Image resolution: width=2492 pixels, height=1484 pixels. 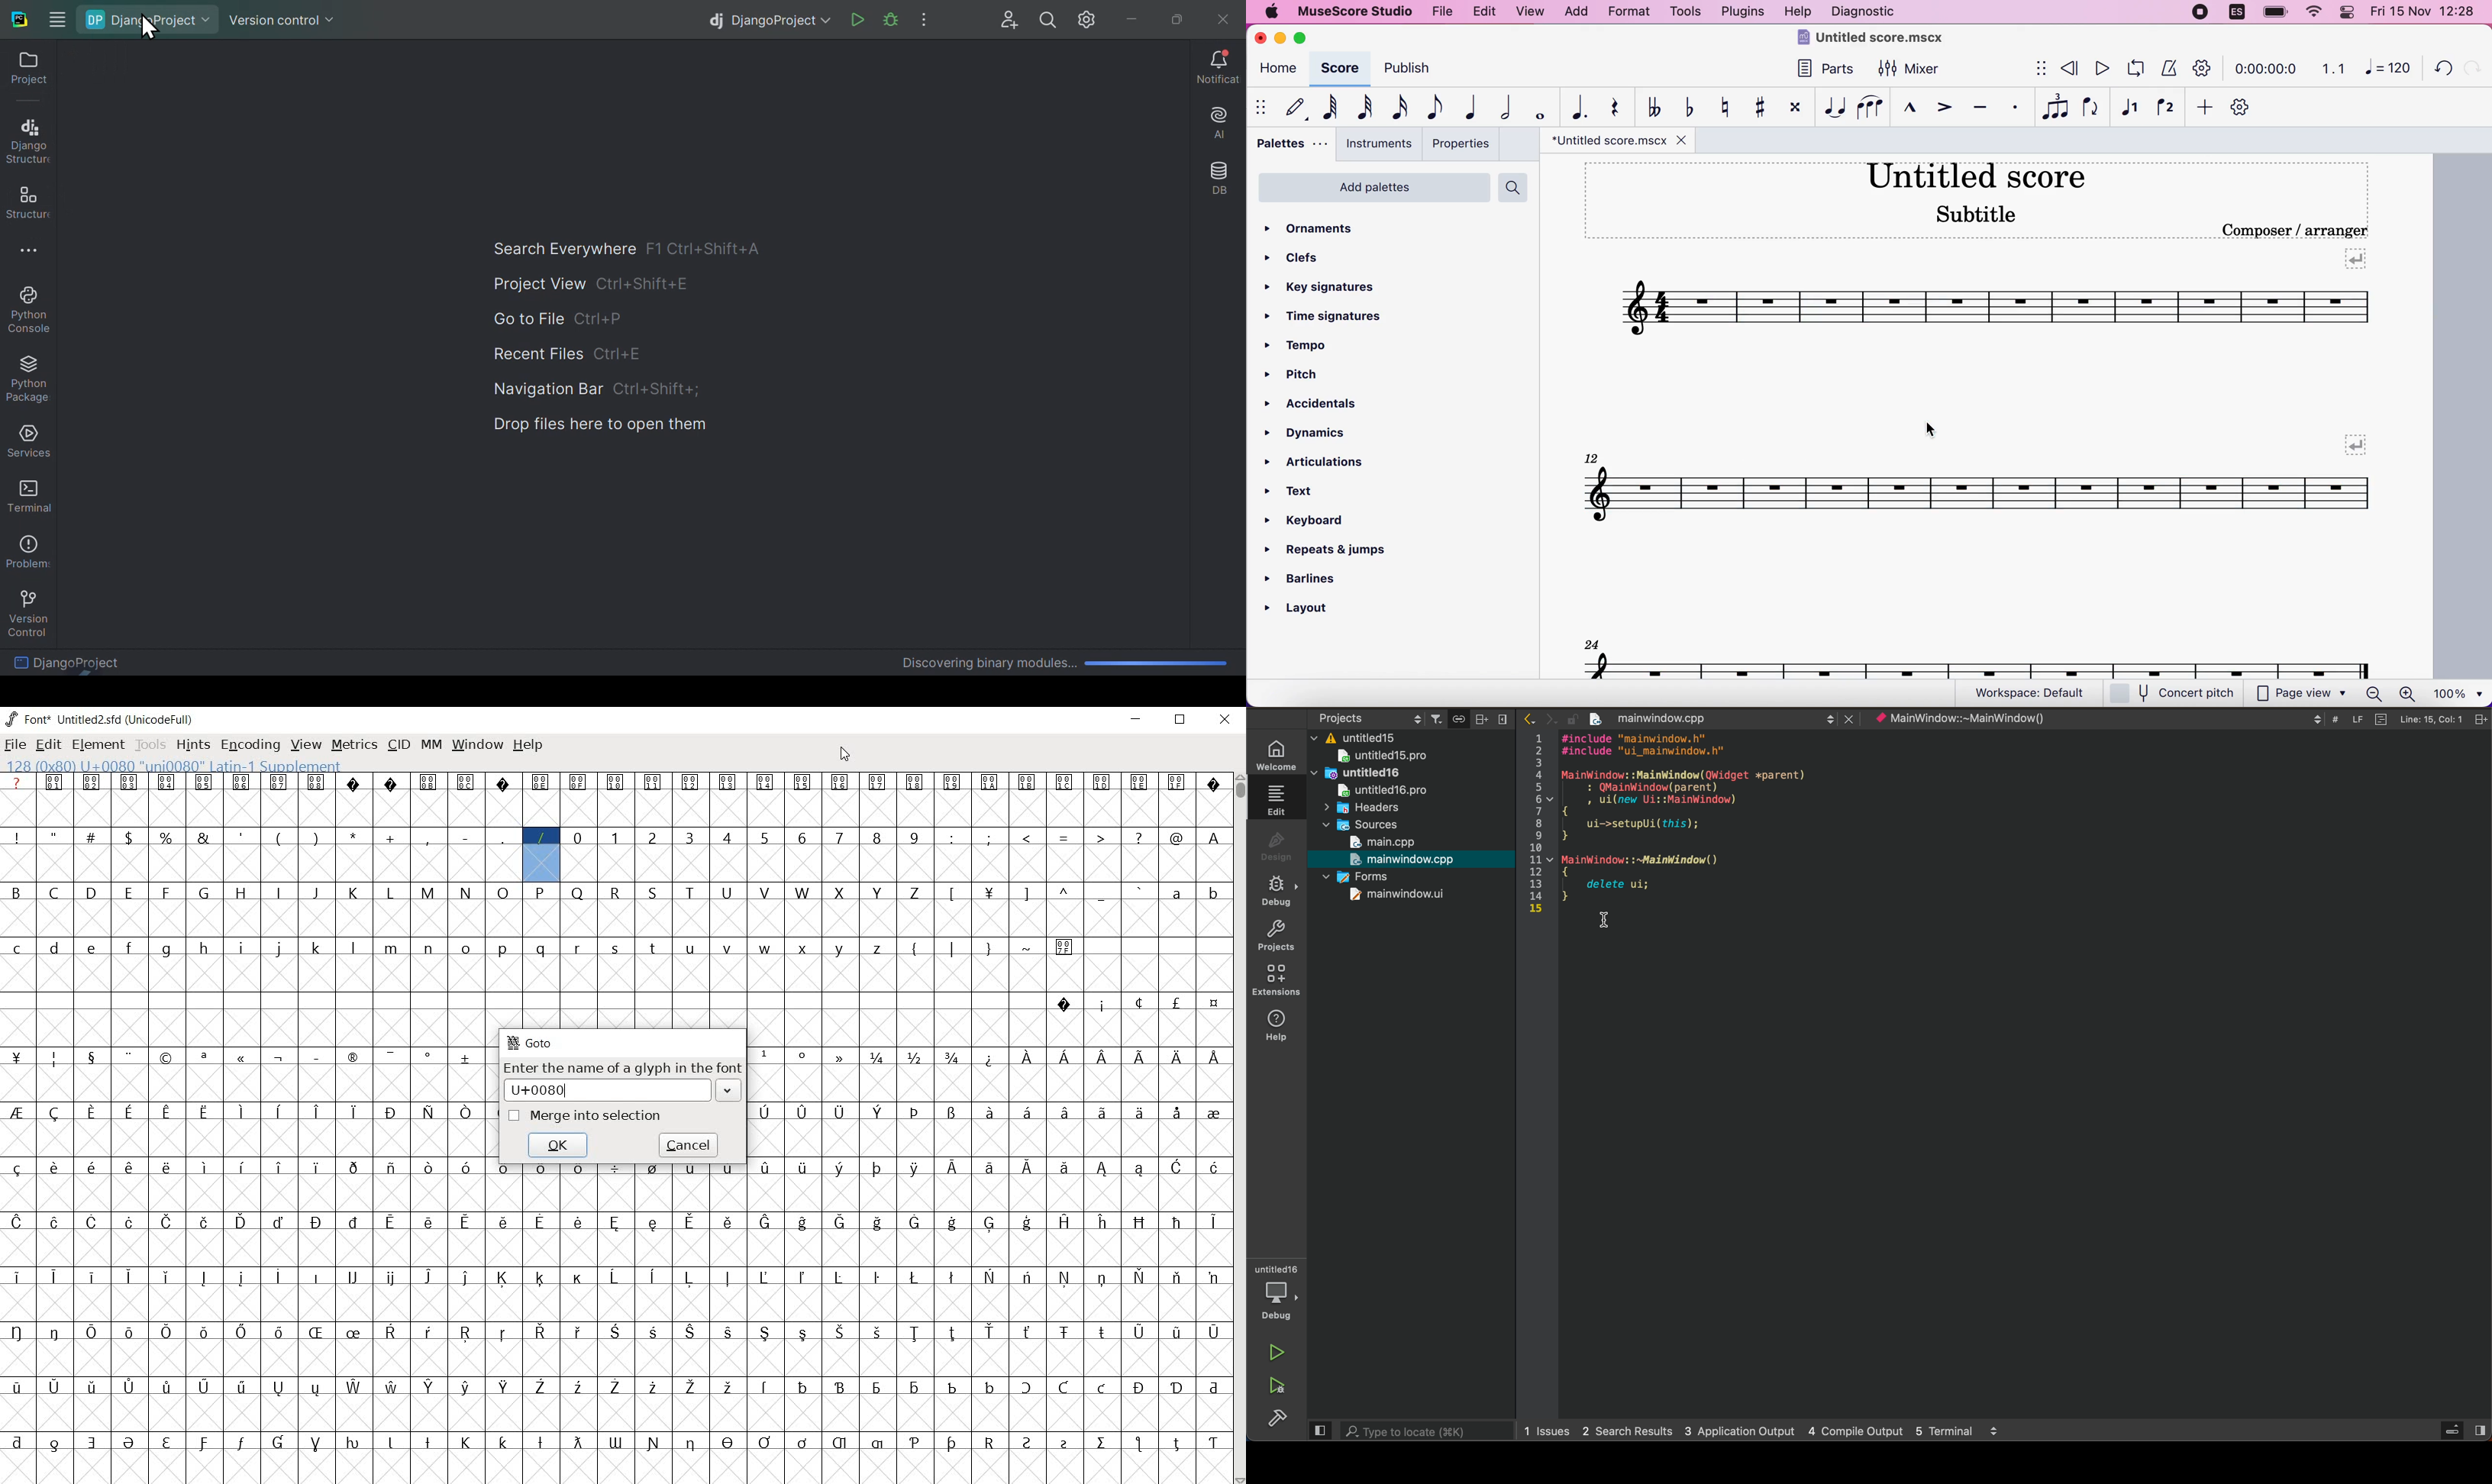 What do you see at coordinates (17, 837) in the screenshot?
I see `glyph` at bounding box center [17, 837].